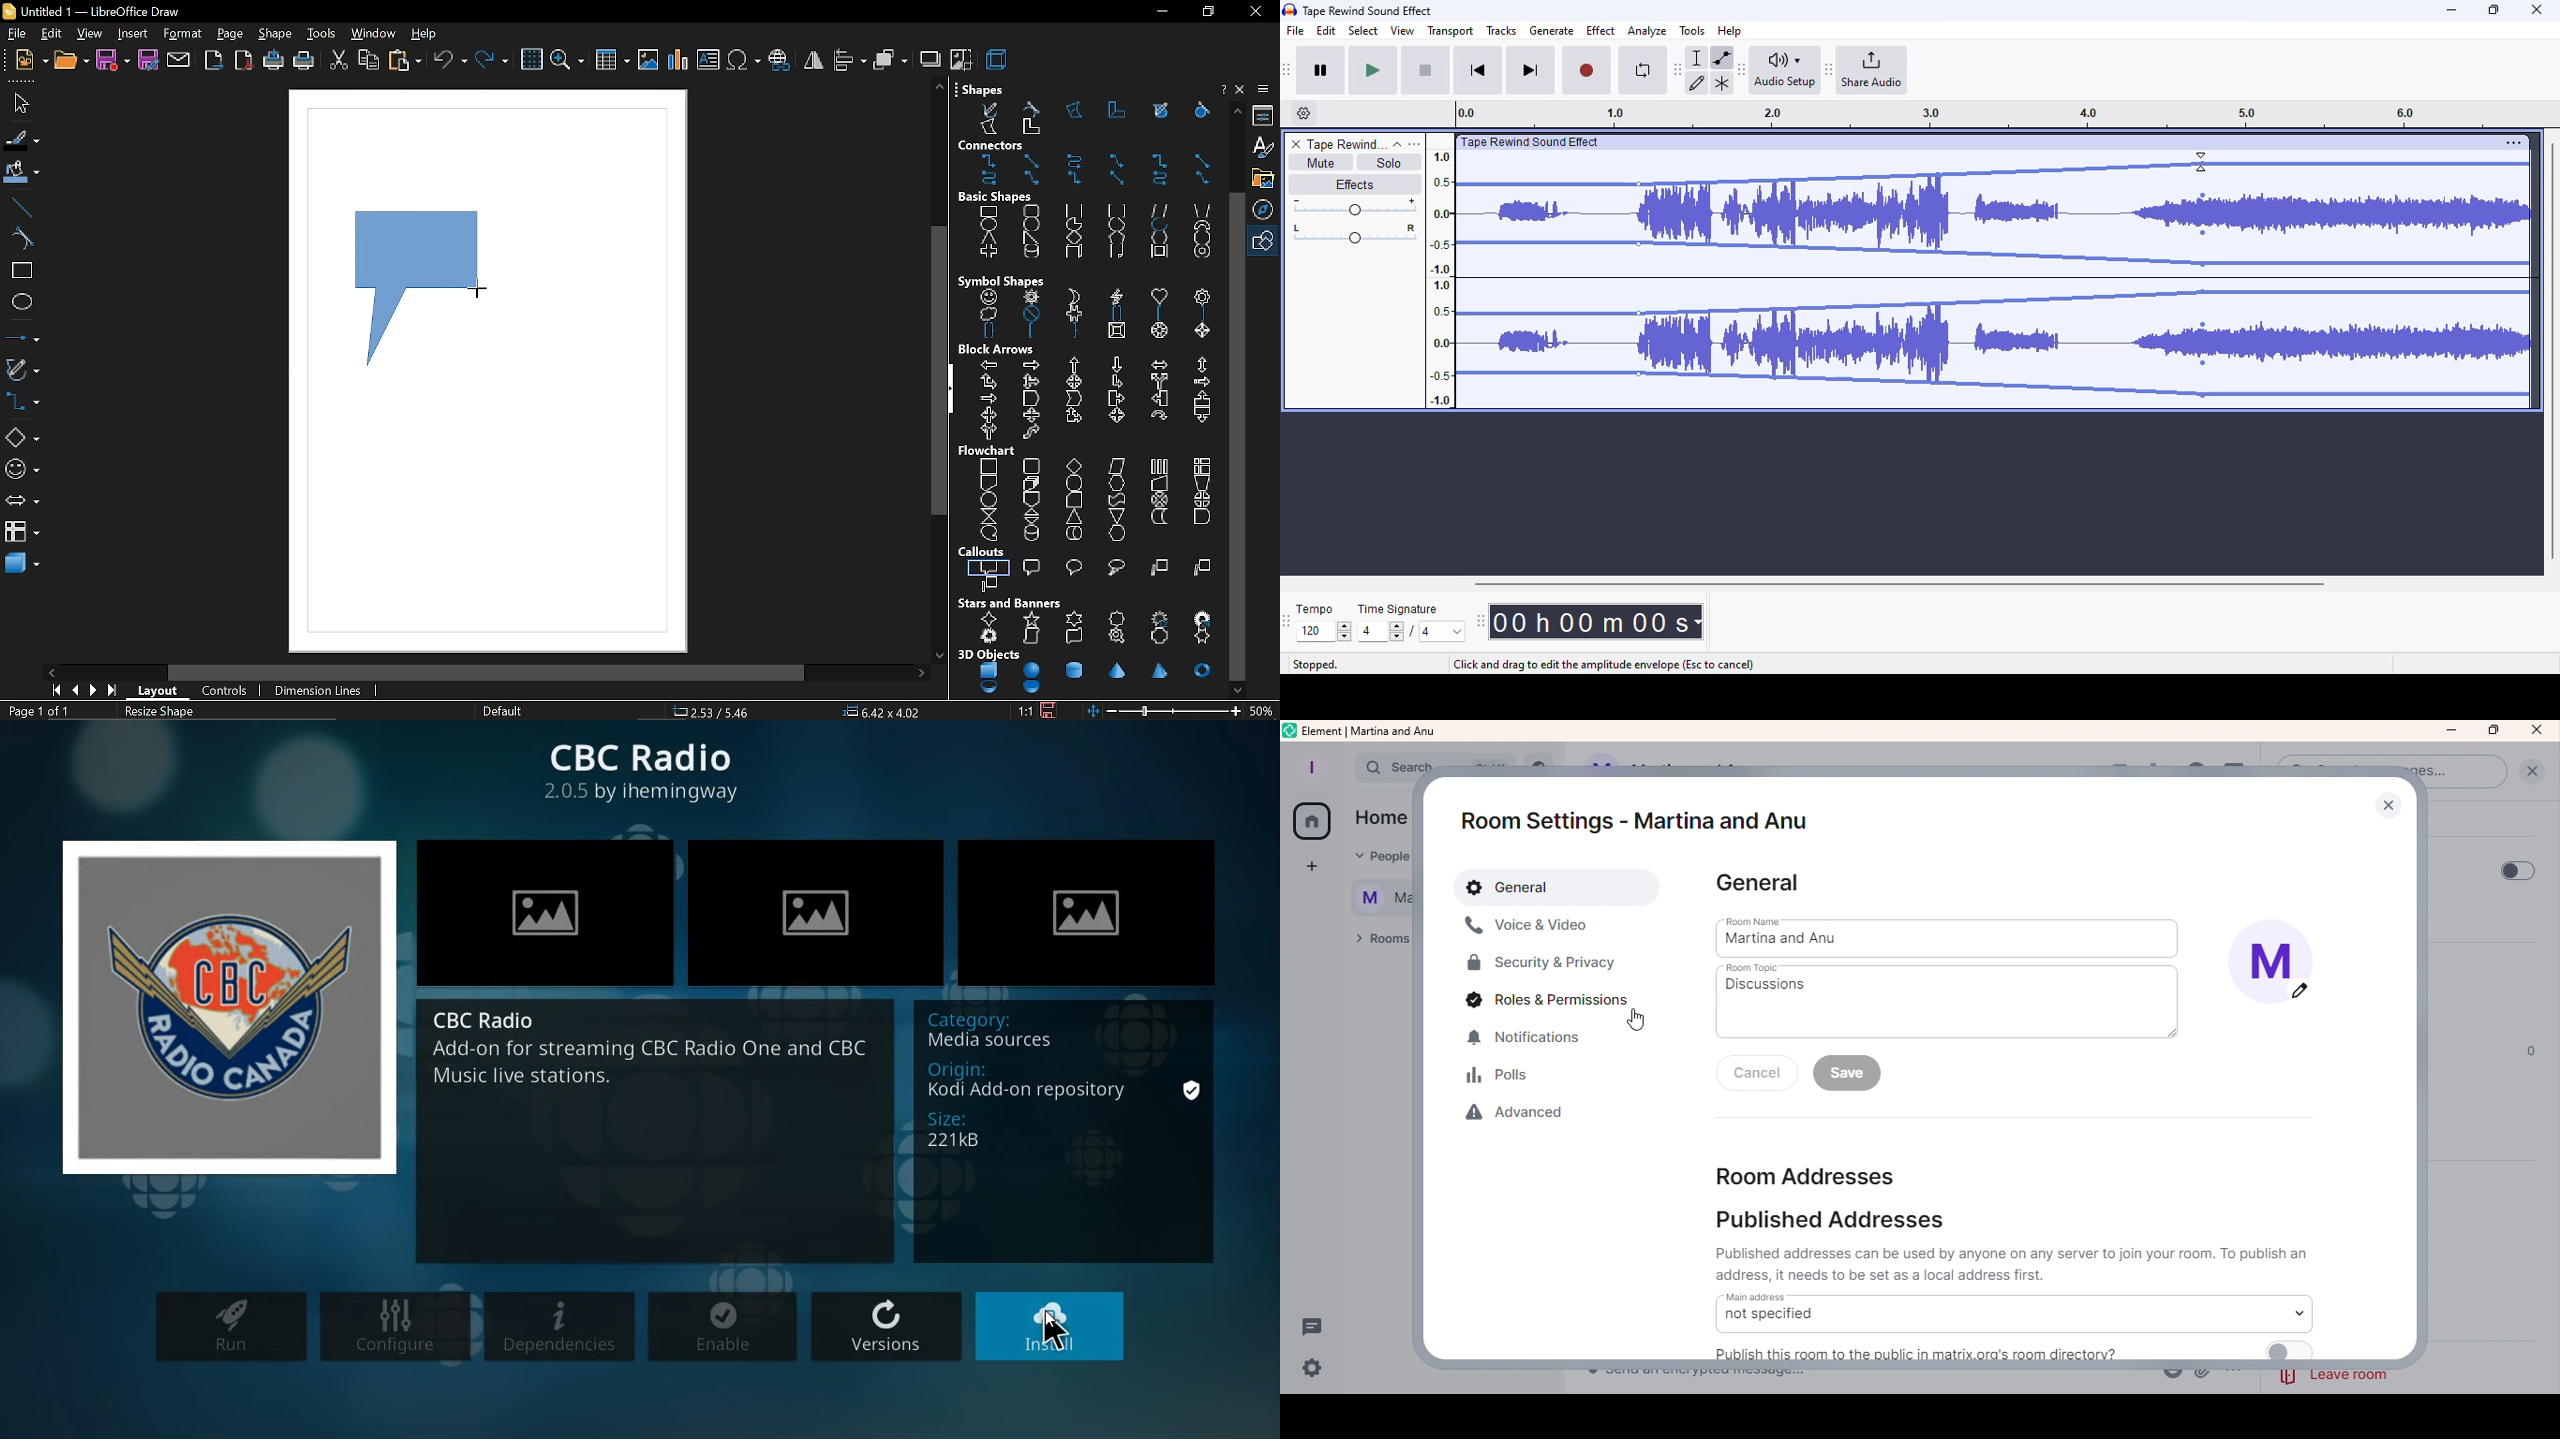  What do you see at coordinates (1031, 398) in the screenshot?
I see `pentagon` at bounding box center [1031, 398].